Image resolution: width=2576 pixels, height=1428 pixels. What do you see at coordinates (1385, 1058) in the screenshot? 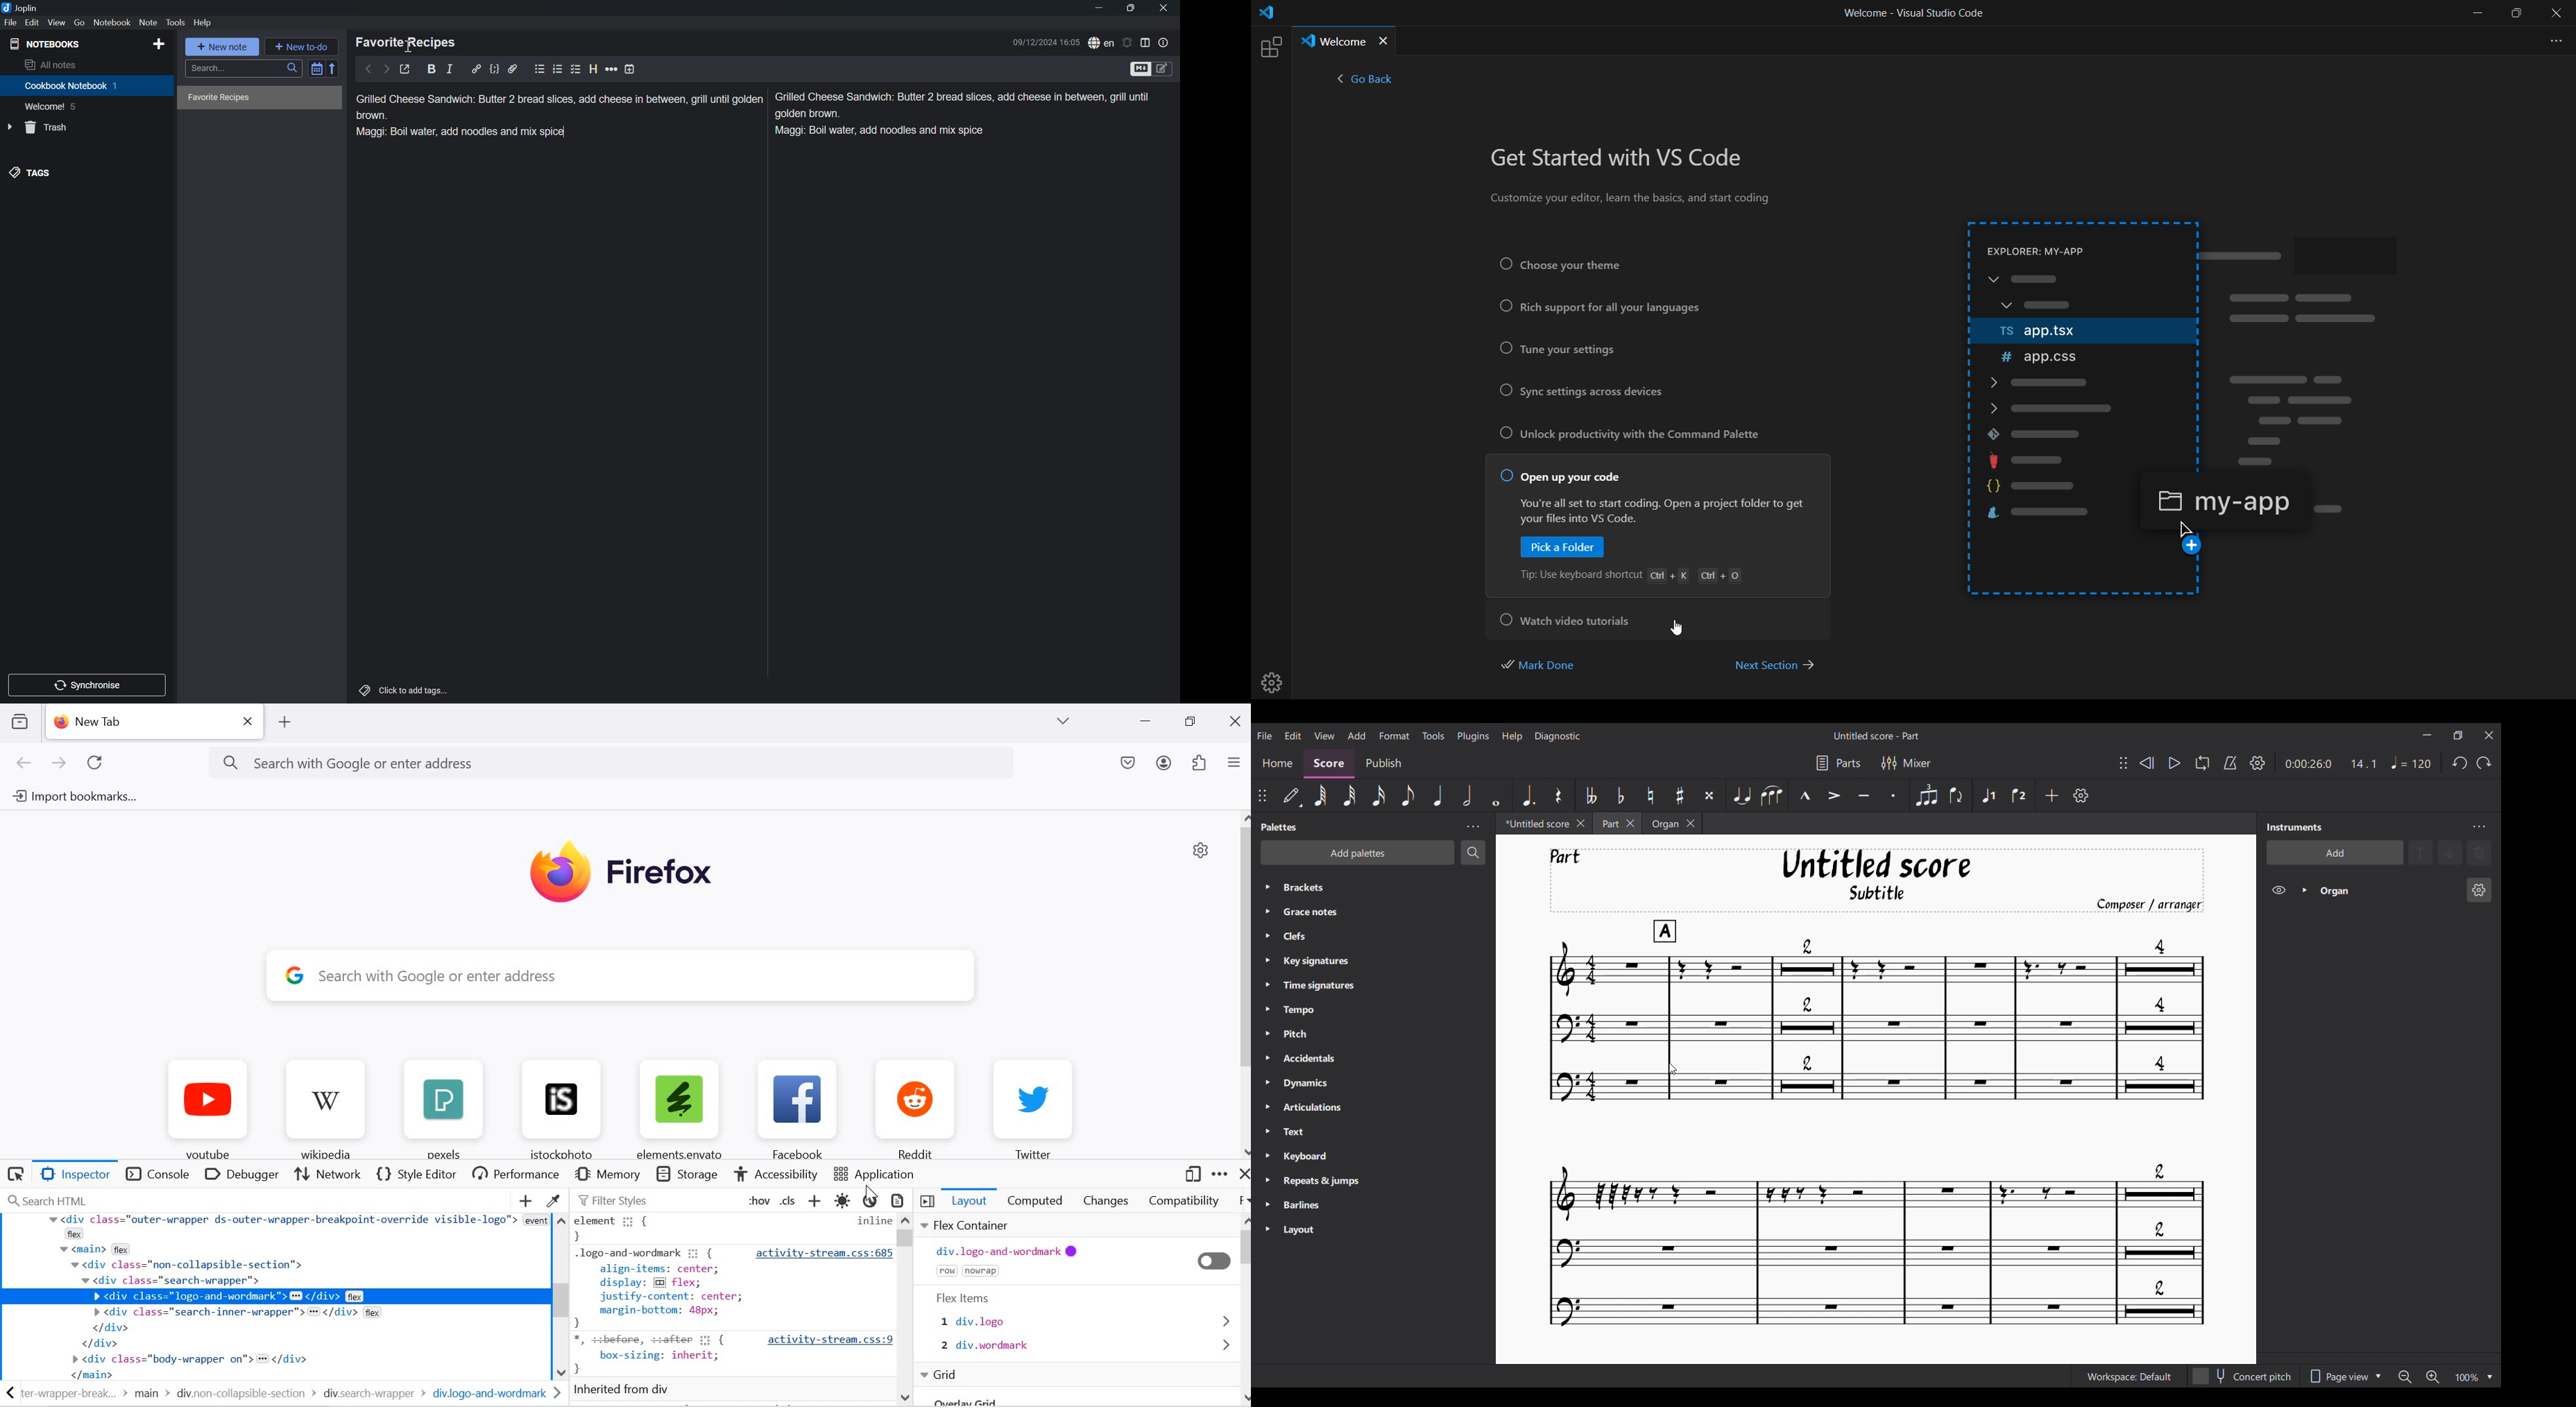
I see `List of palette under Palette` at bounding box center [1385, 1058].